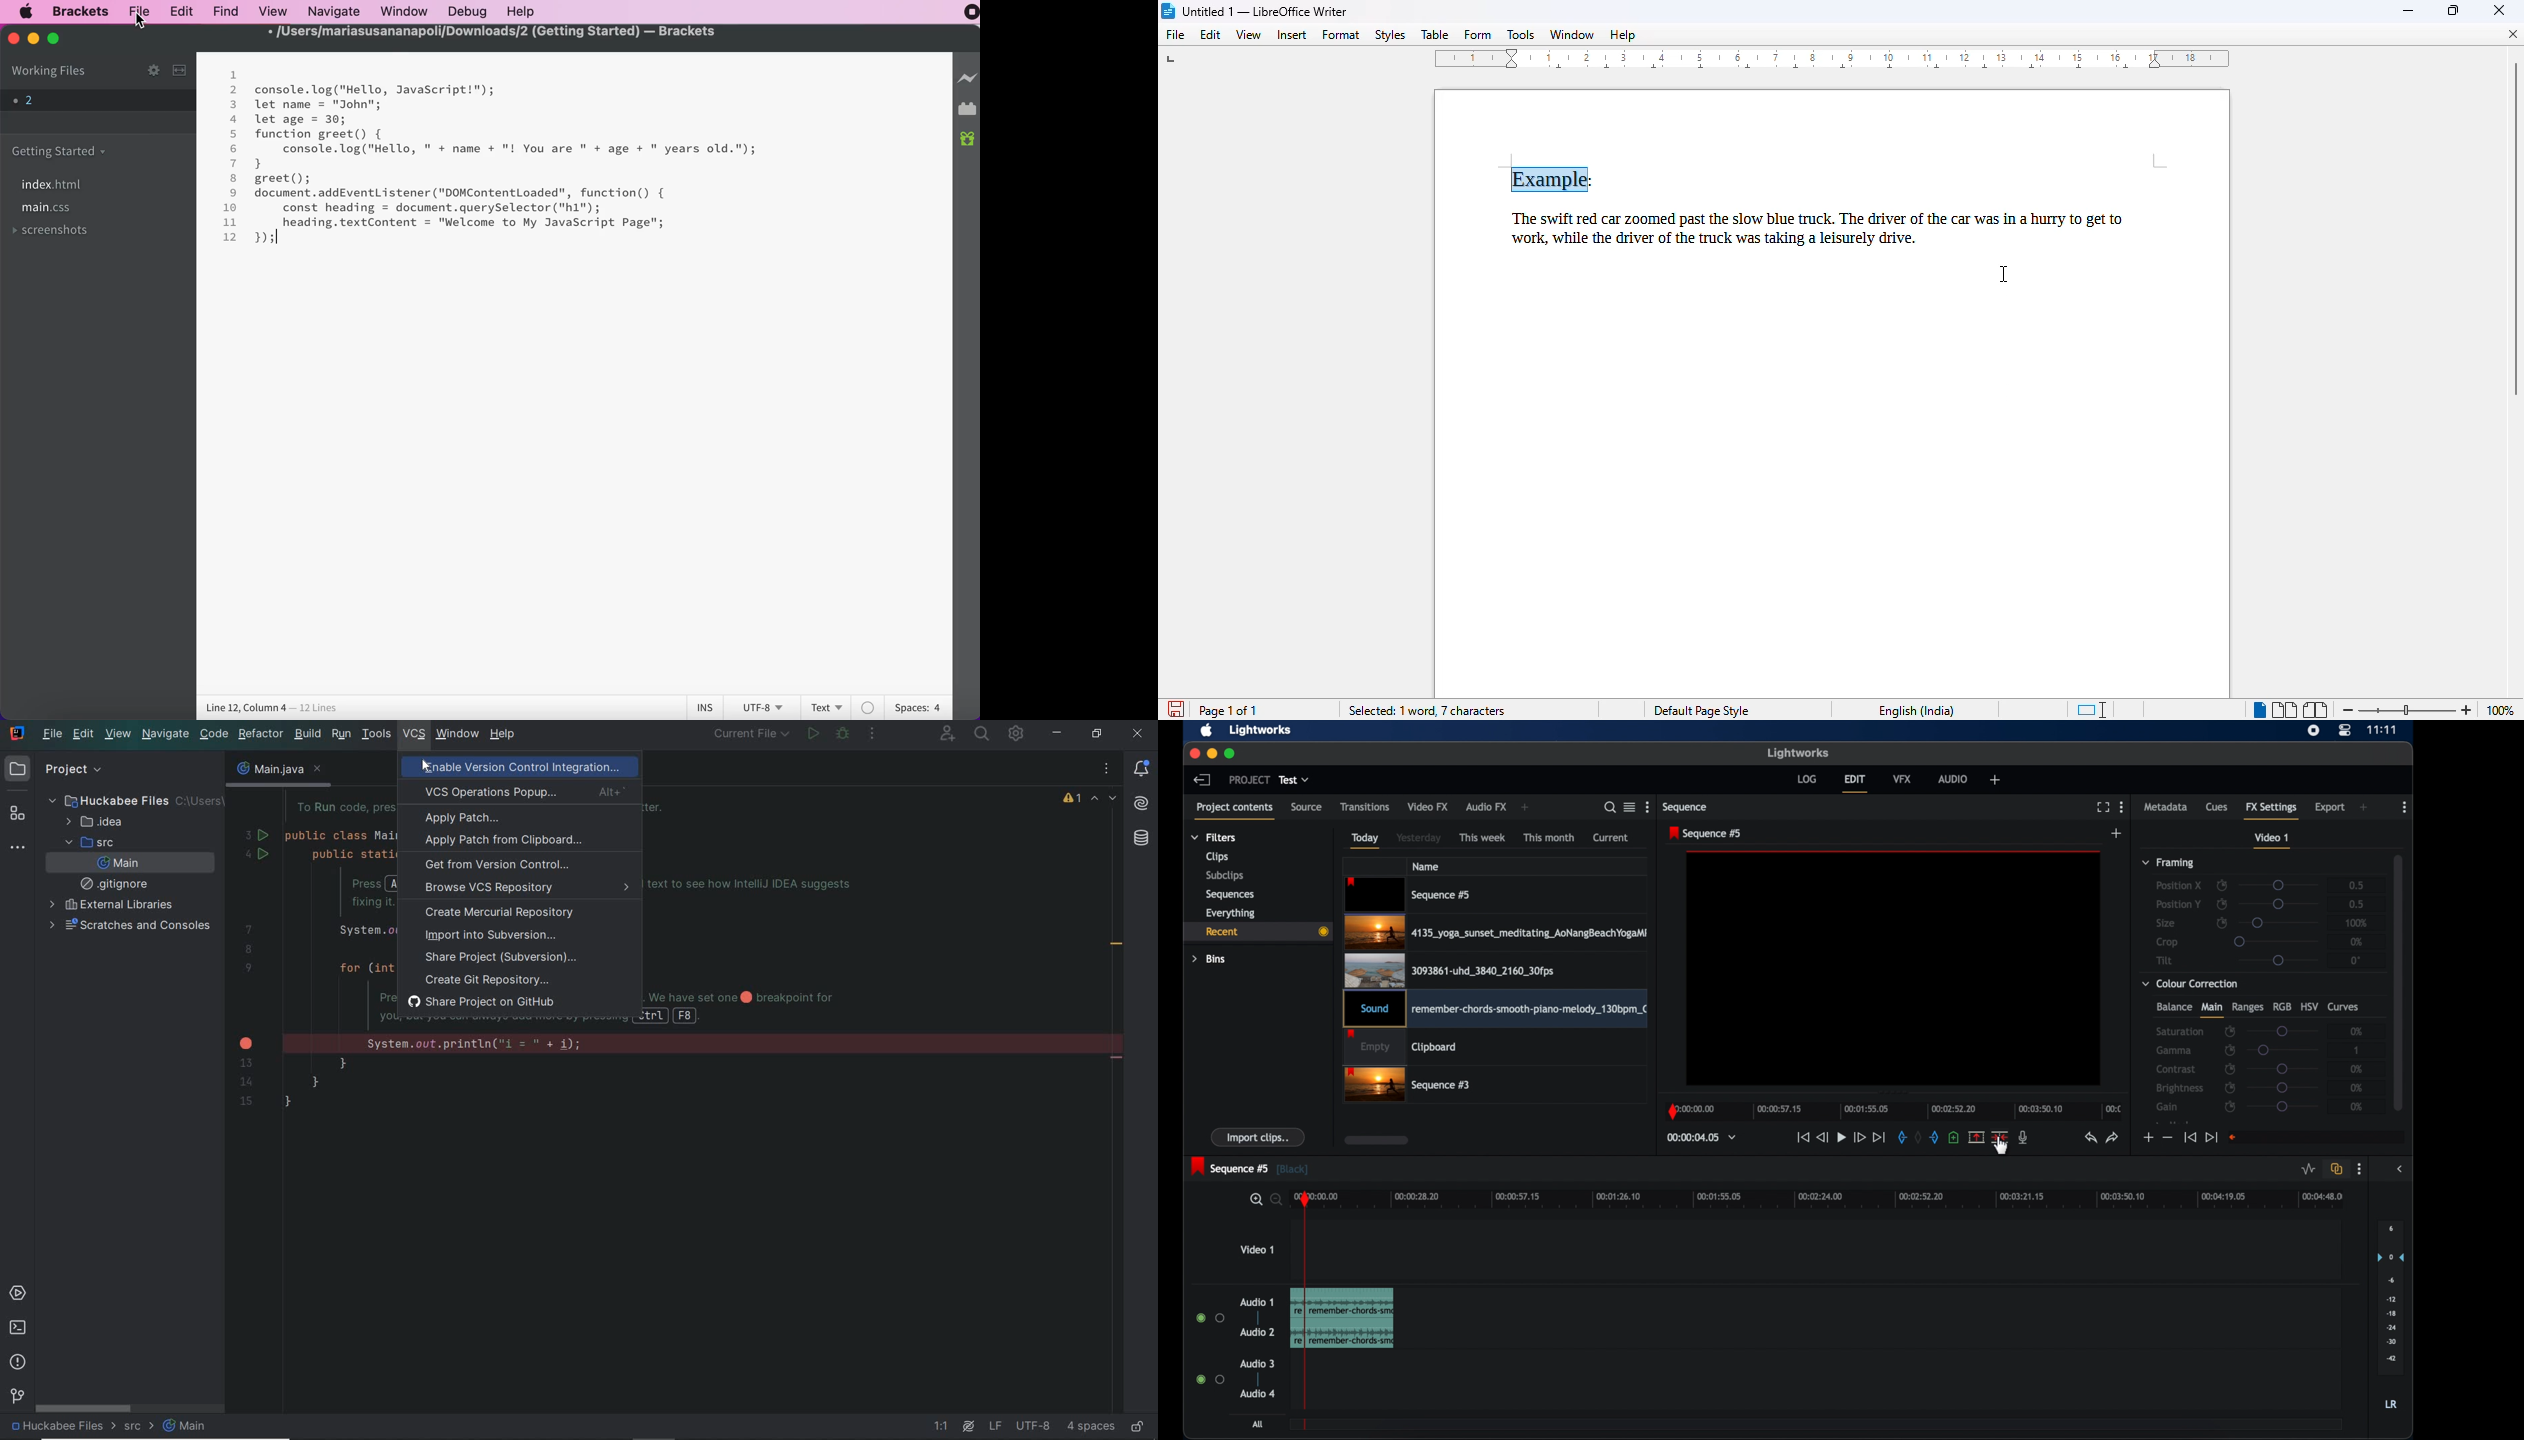 The height and width of the screenshot is (1456, 2548). I want to click on scratches and consoles, so click(131, 926).